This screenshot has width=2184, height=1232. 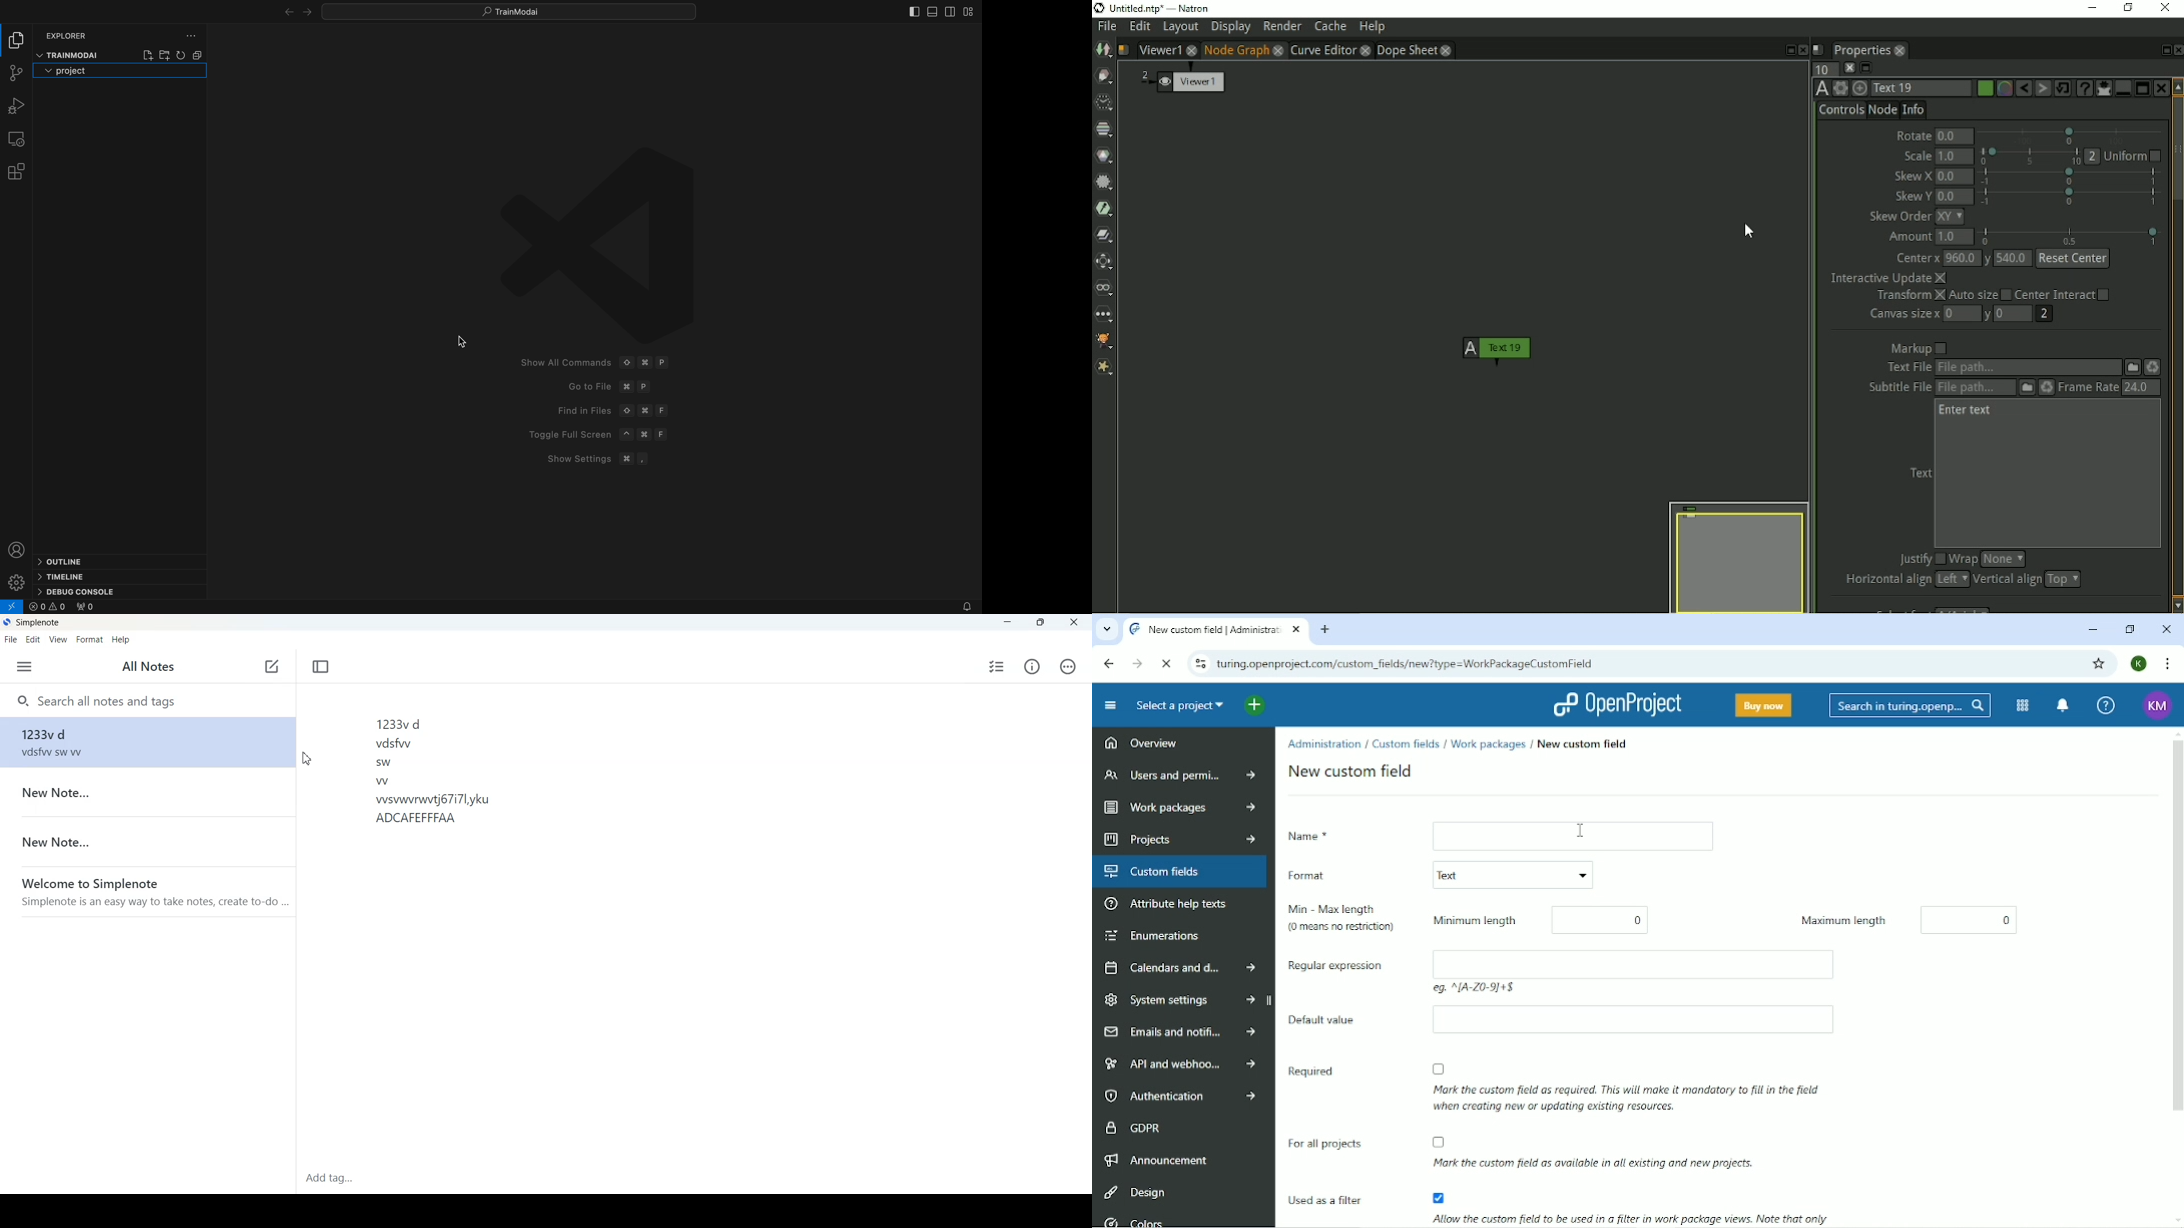 I want to click on Image, so click(x=1103, y=50).